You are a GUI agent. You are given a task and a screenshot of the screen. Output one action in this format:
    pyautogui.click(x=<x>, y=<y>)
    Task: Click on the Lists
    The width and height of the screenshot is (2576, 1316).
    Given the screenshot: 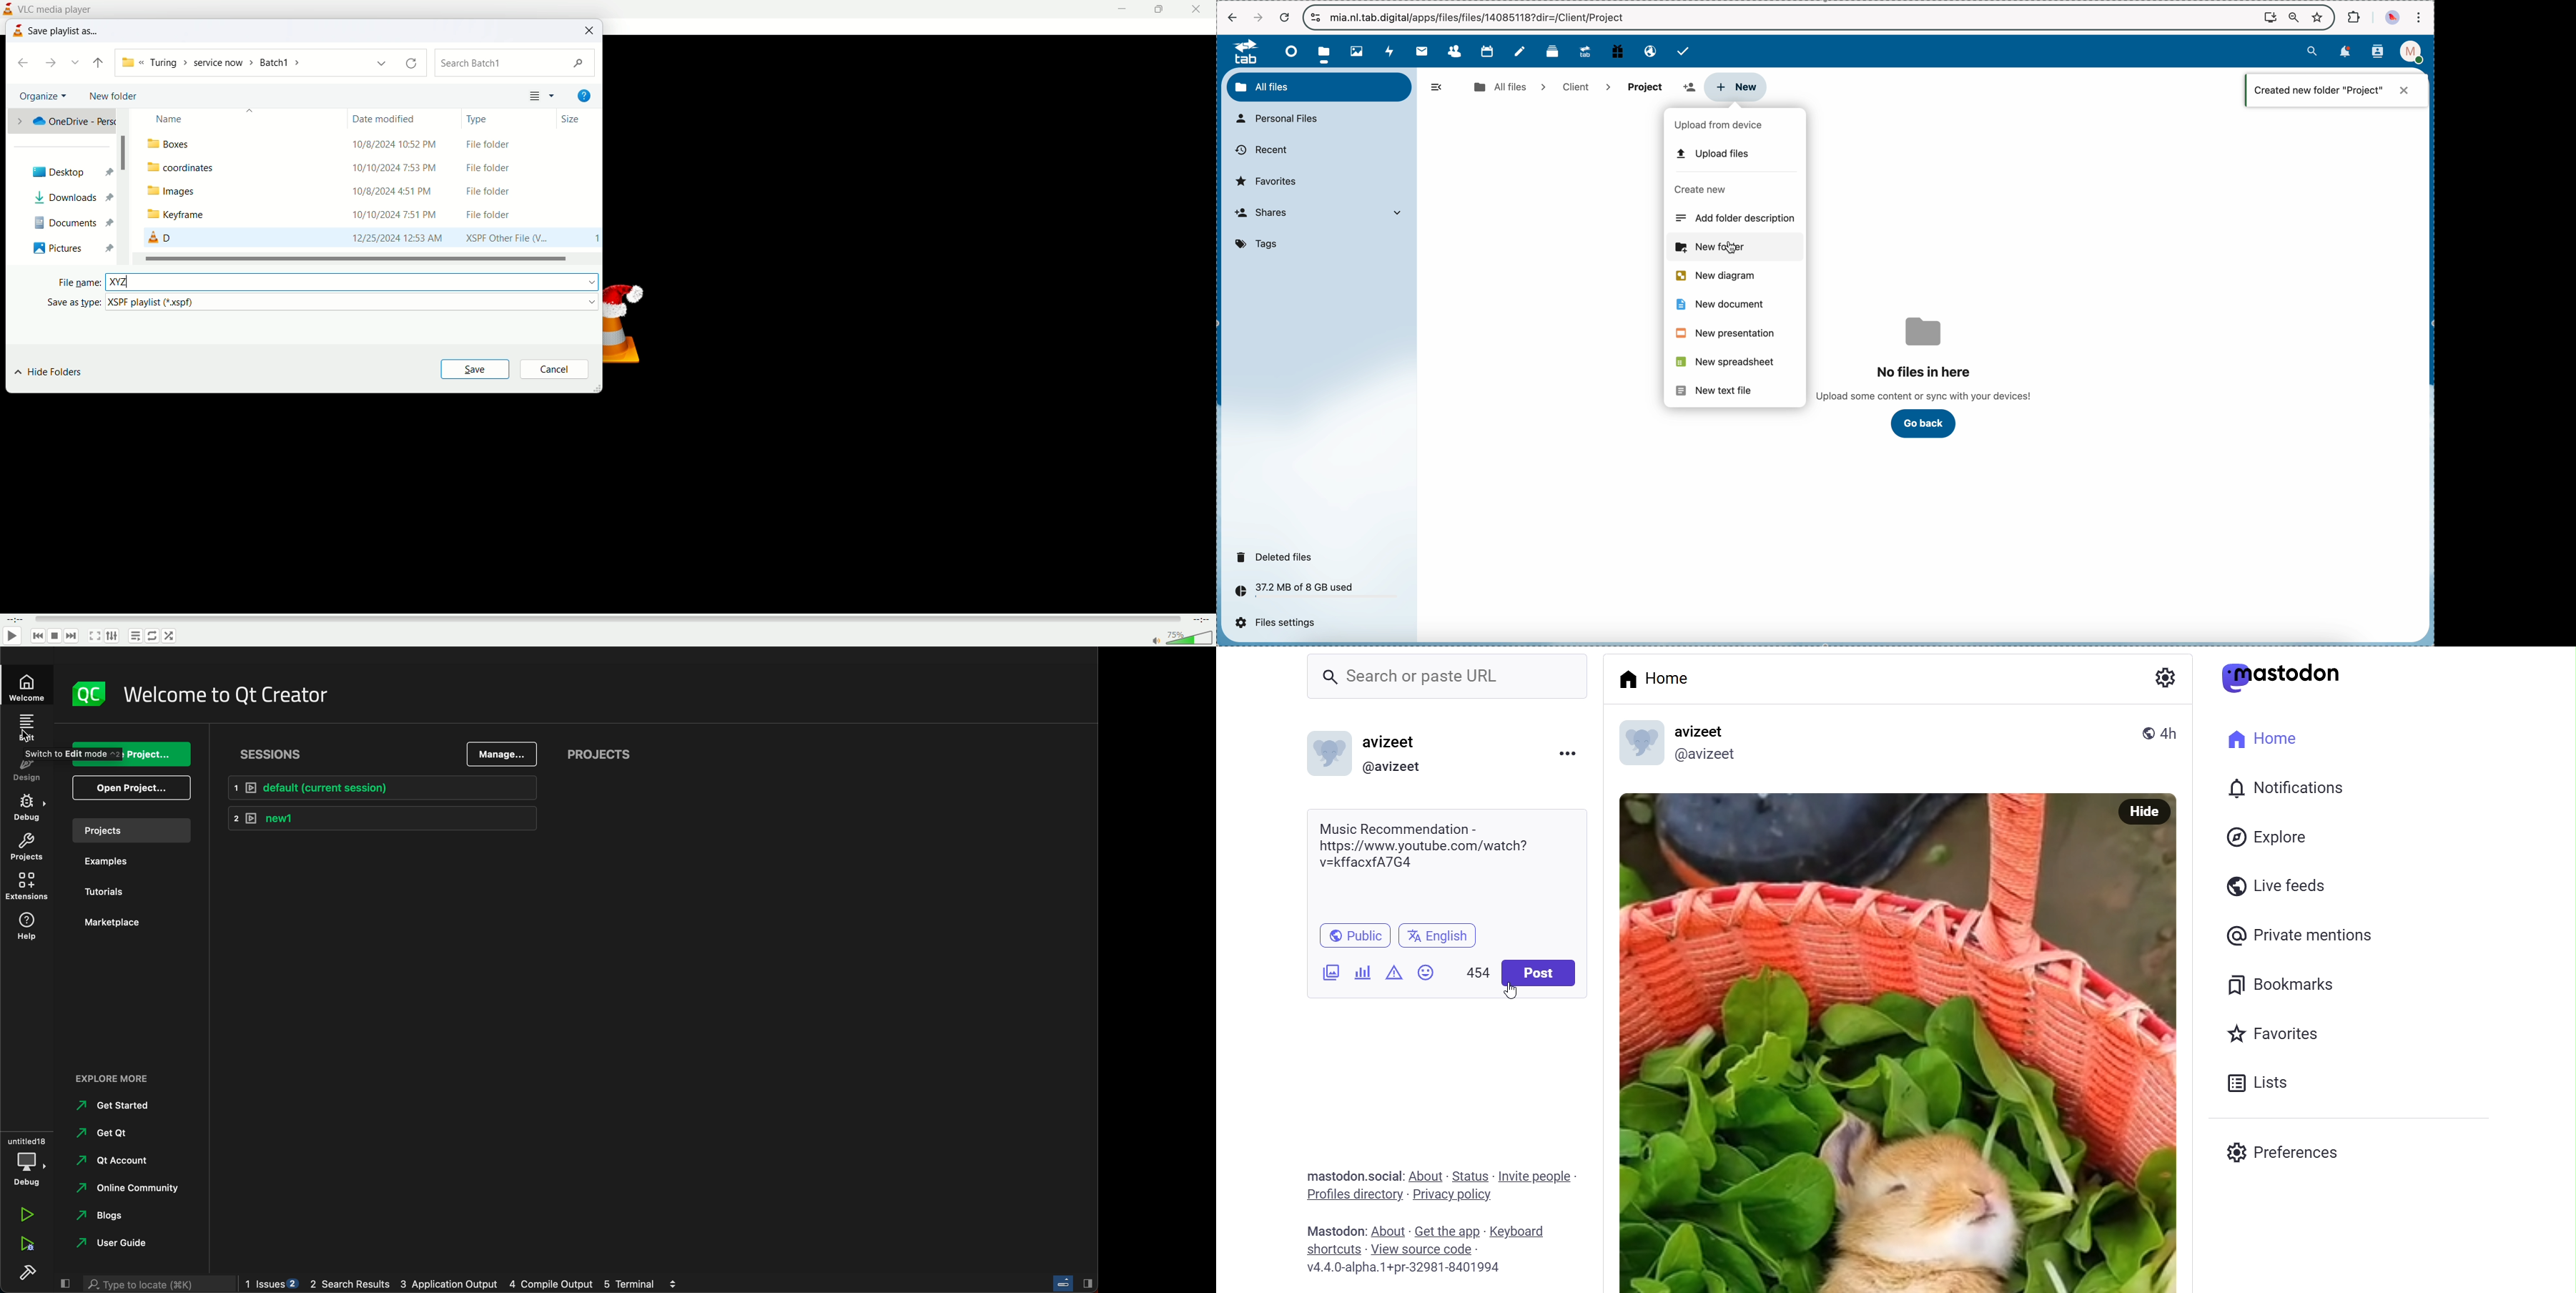 What is the action you would take?
    pyautogui.click(x=2256, y=1081)
    